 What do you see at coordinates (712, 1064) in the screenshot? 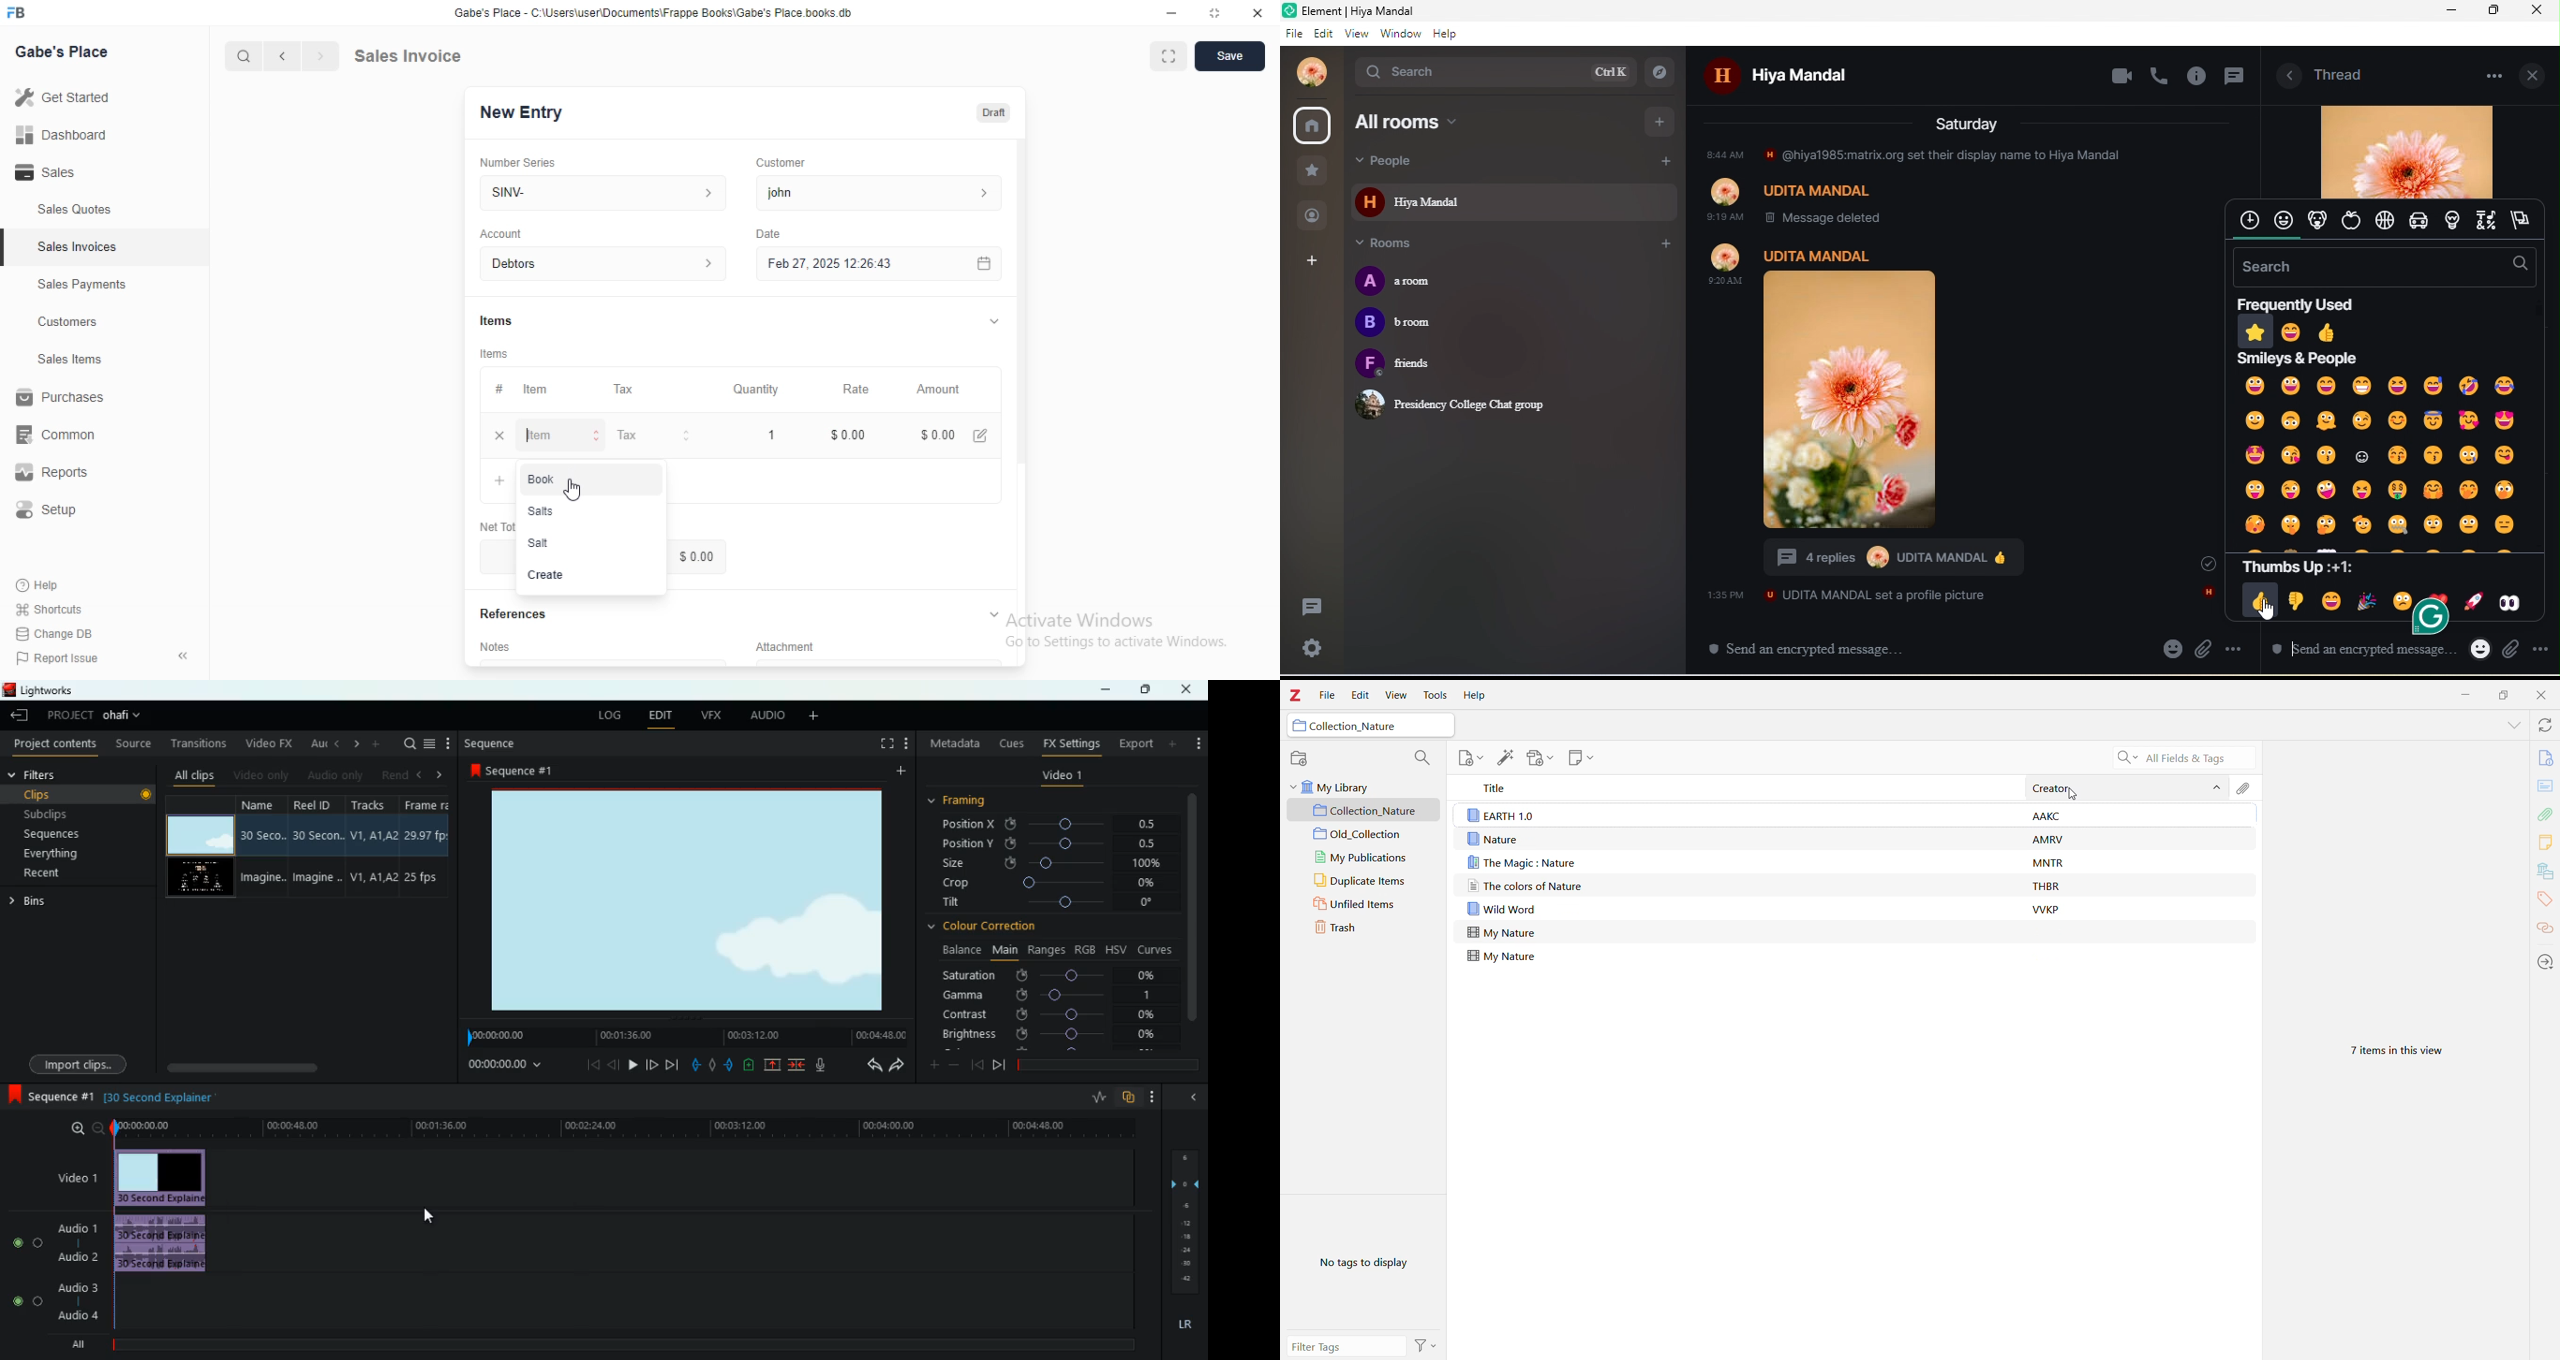
I see `hold` at bounding box center [712, 1064].